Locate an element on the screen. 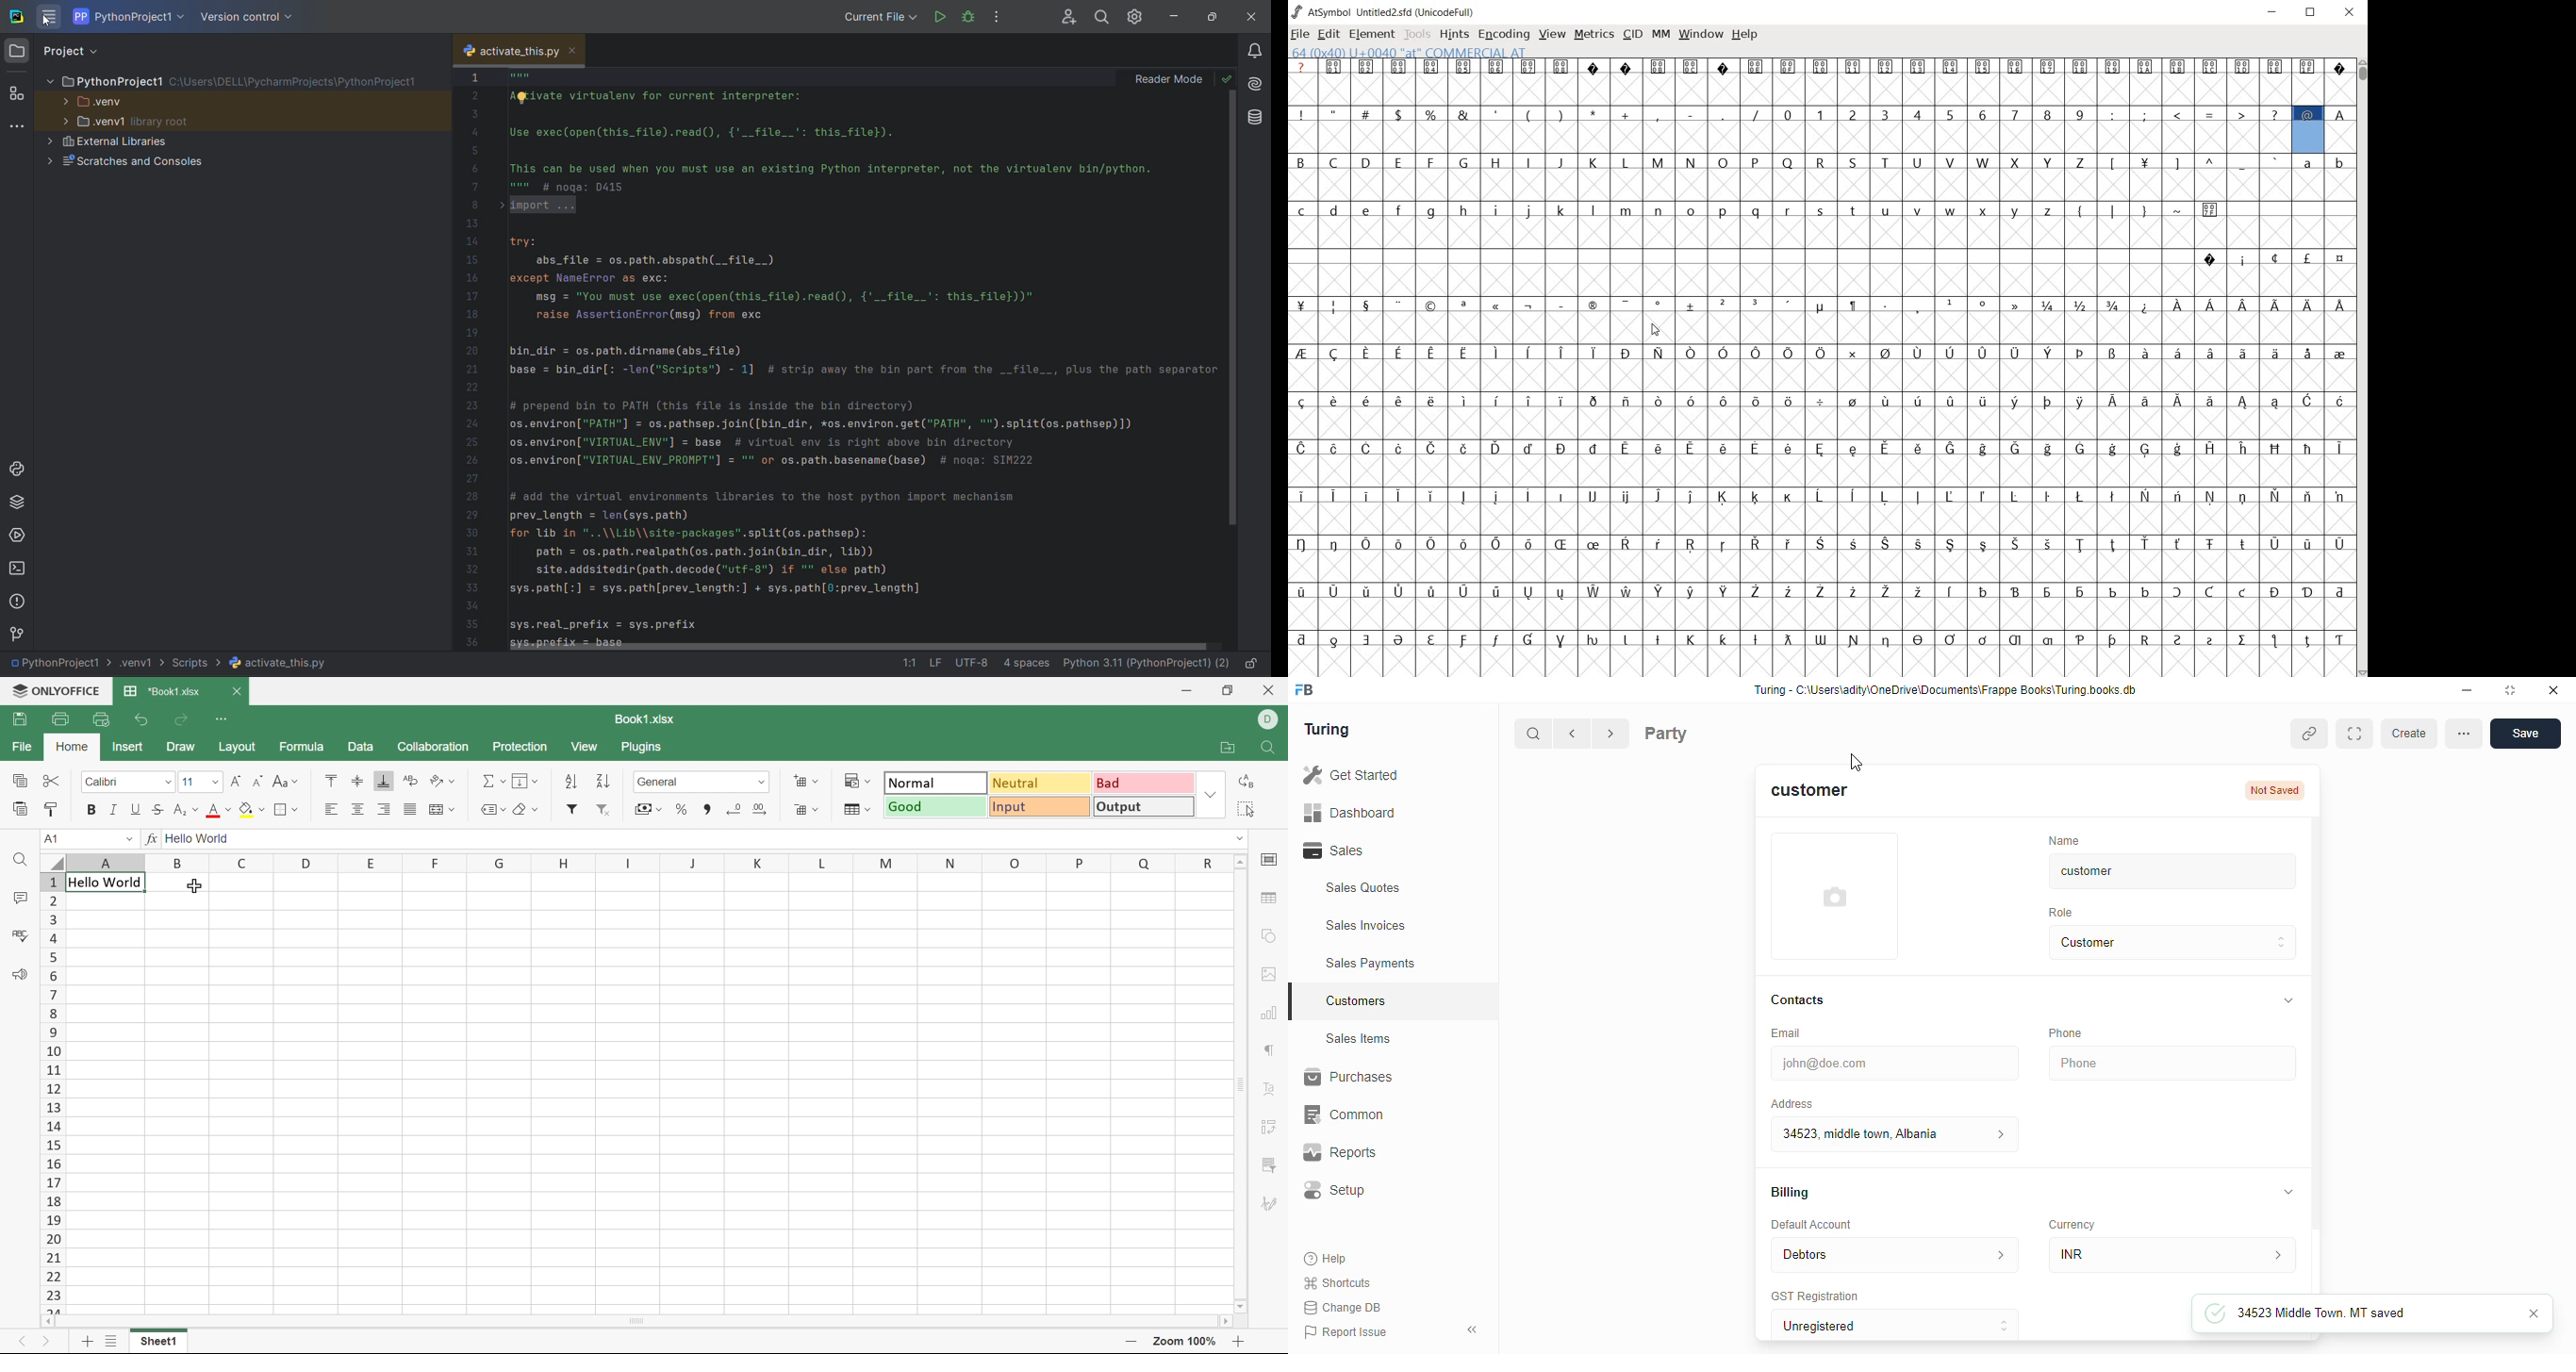 The height and width of the screenshot is (1372, 2576). Align bottom is located at coordinates (384, 780).